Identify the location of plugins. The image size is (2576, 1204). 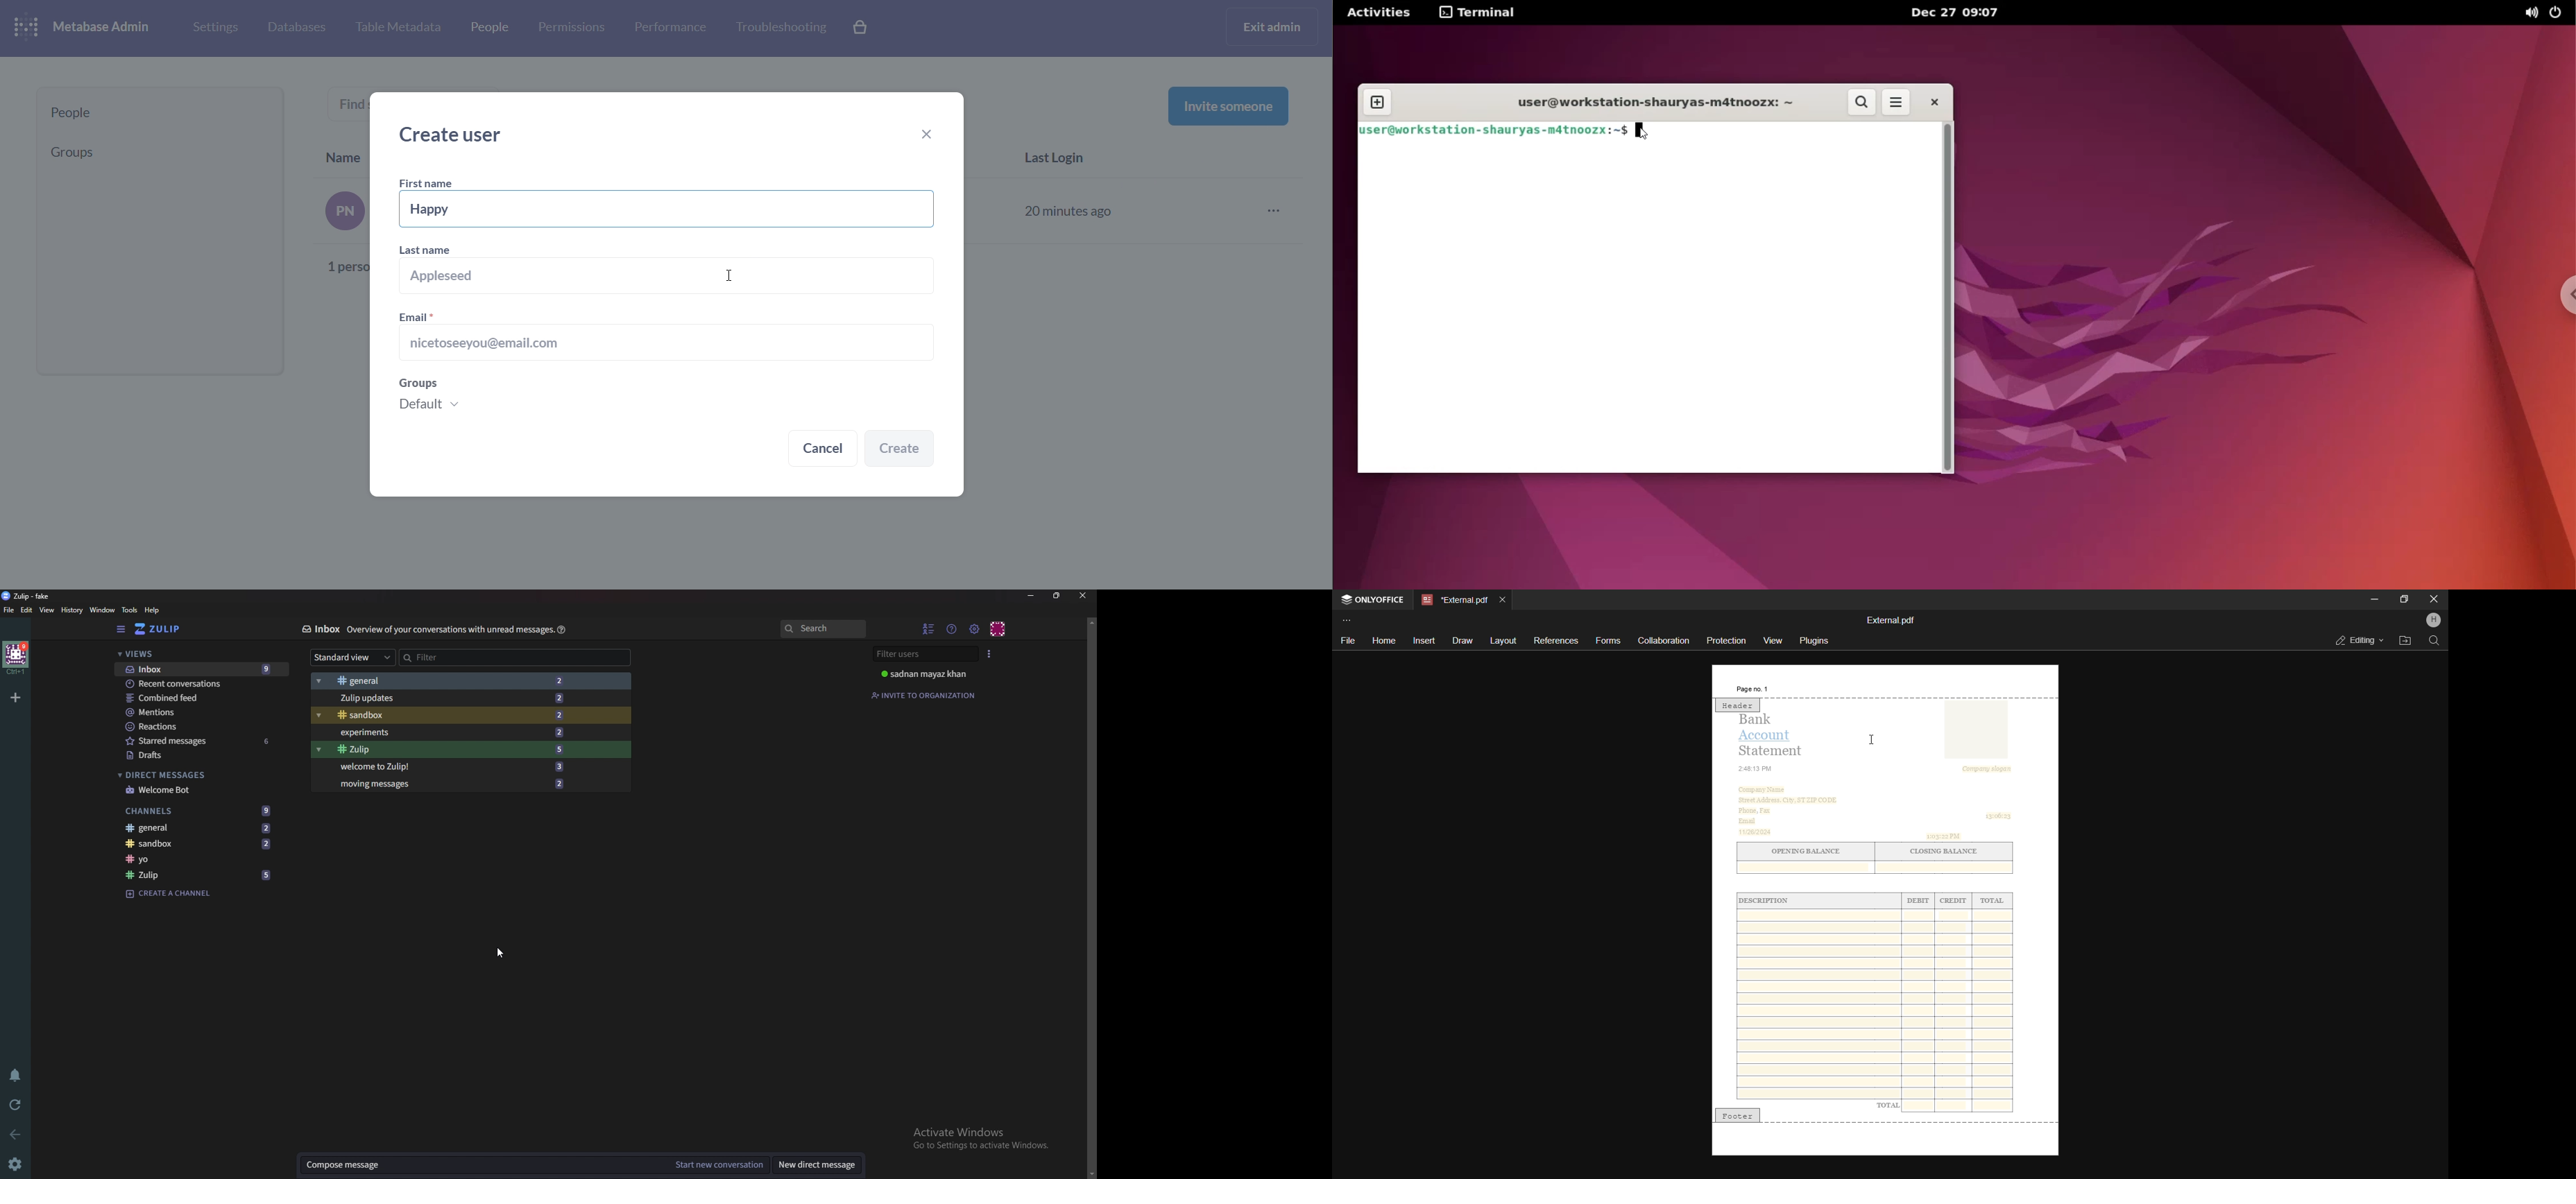
(1816, 641).